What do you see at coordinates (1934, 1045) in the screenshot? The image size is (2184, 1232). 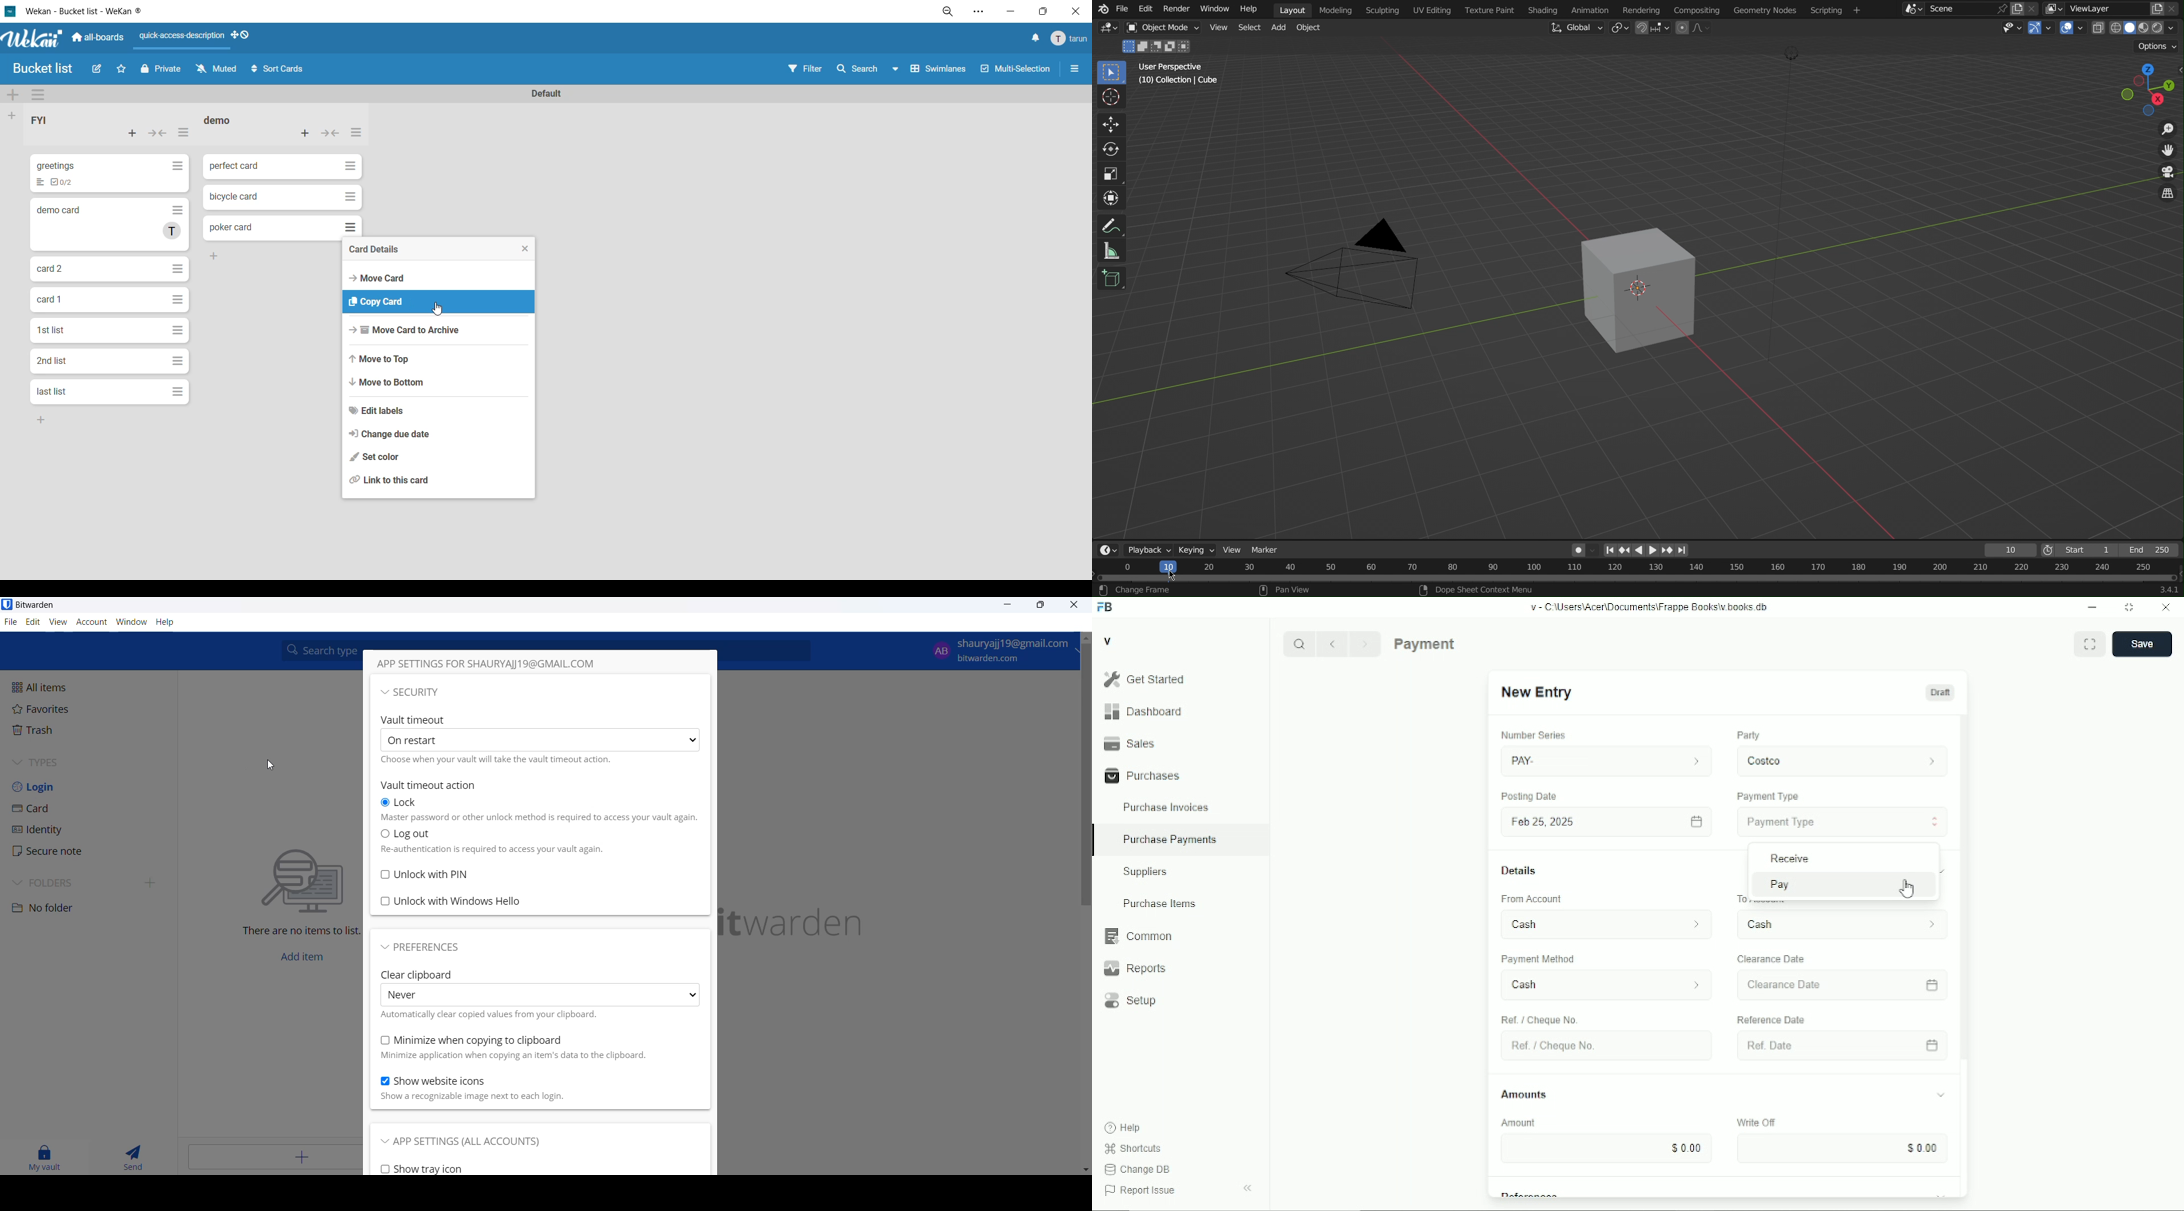 I see `calender` at bounding box center [1934, 1045].